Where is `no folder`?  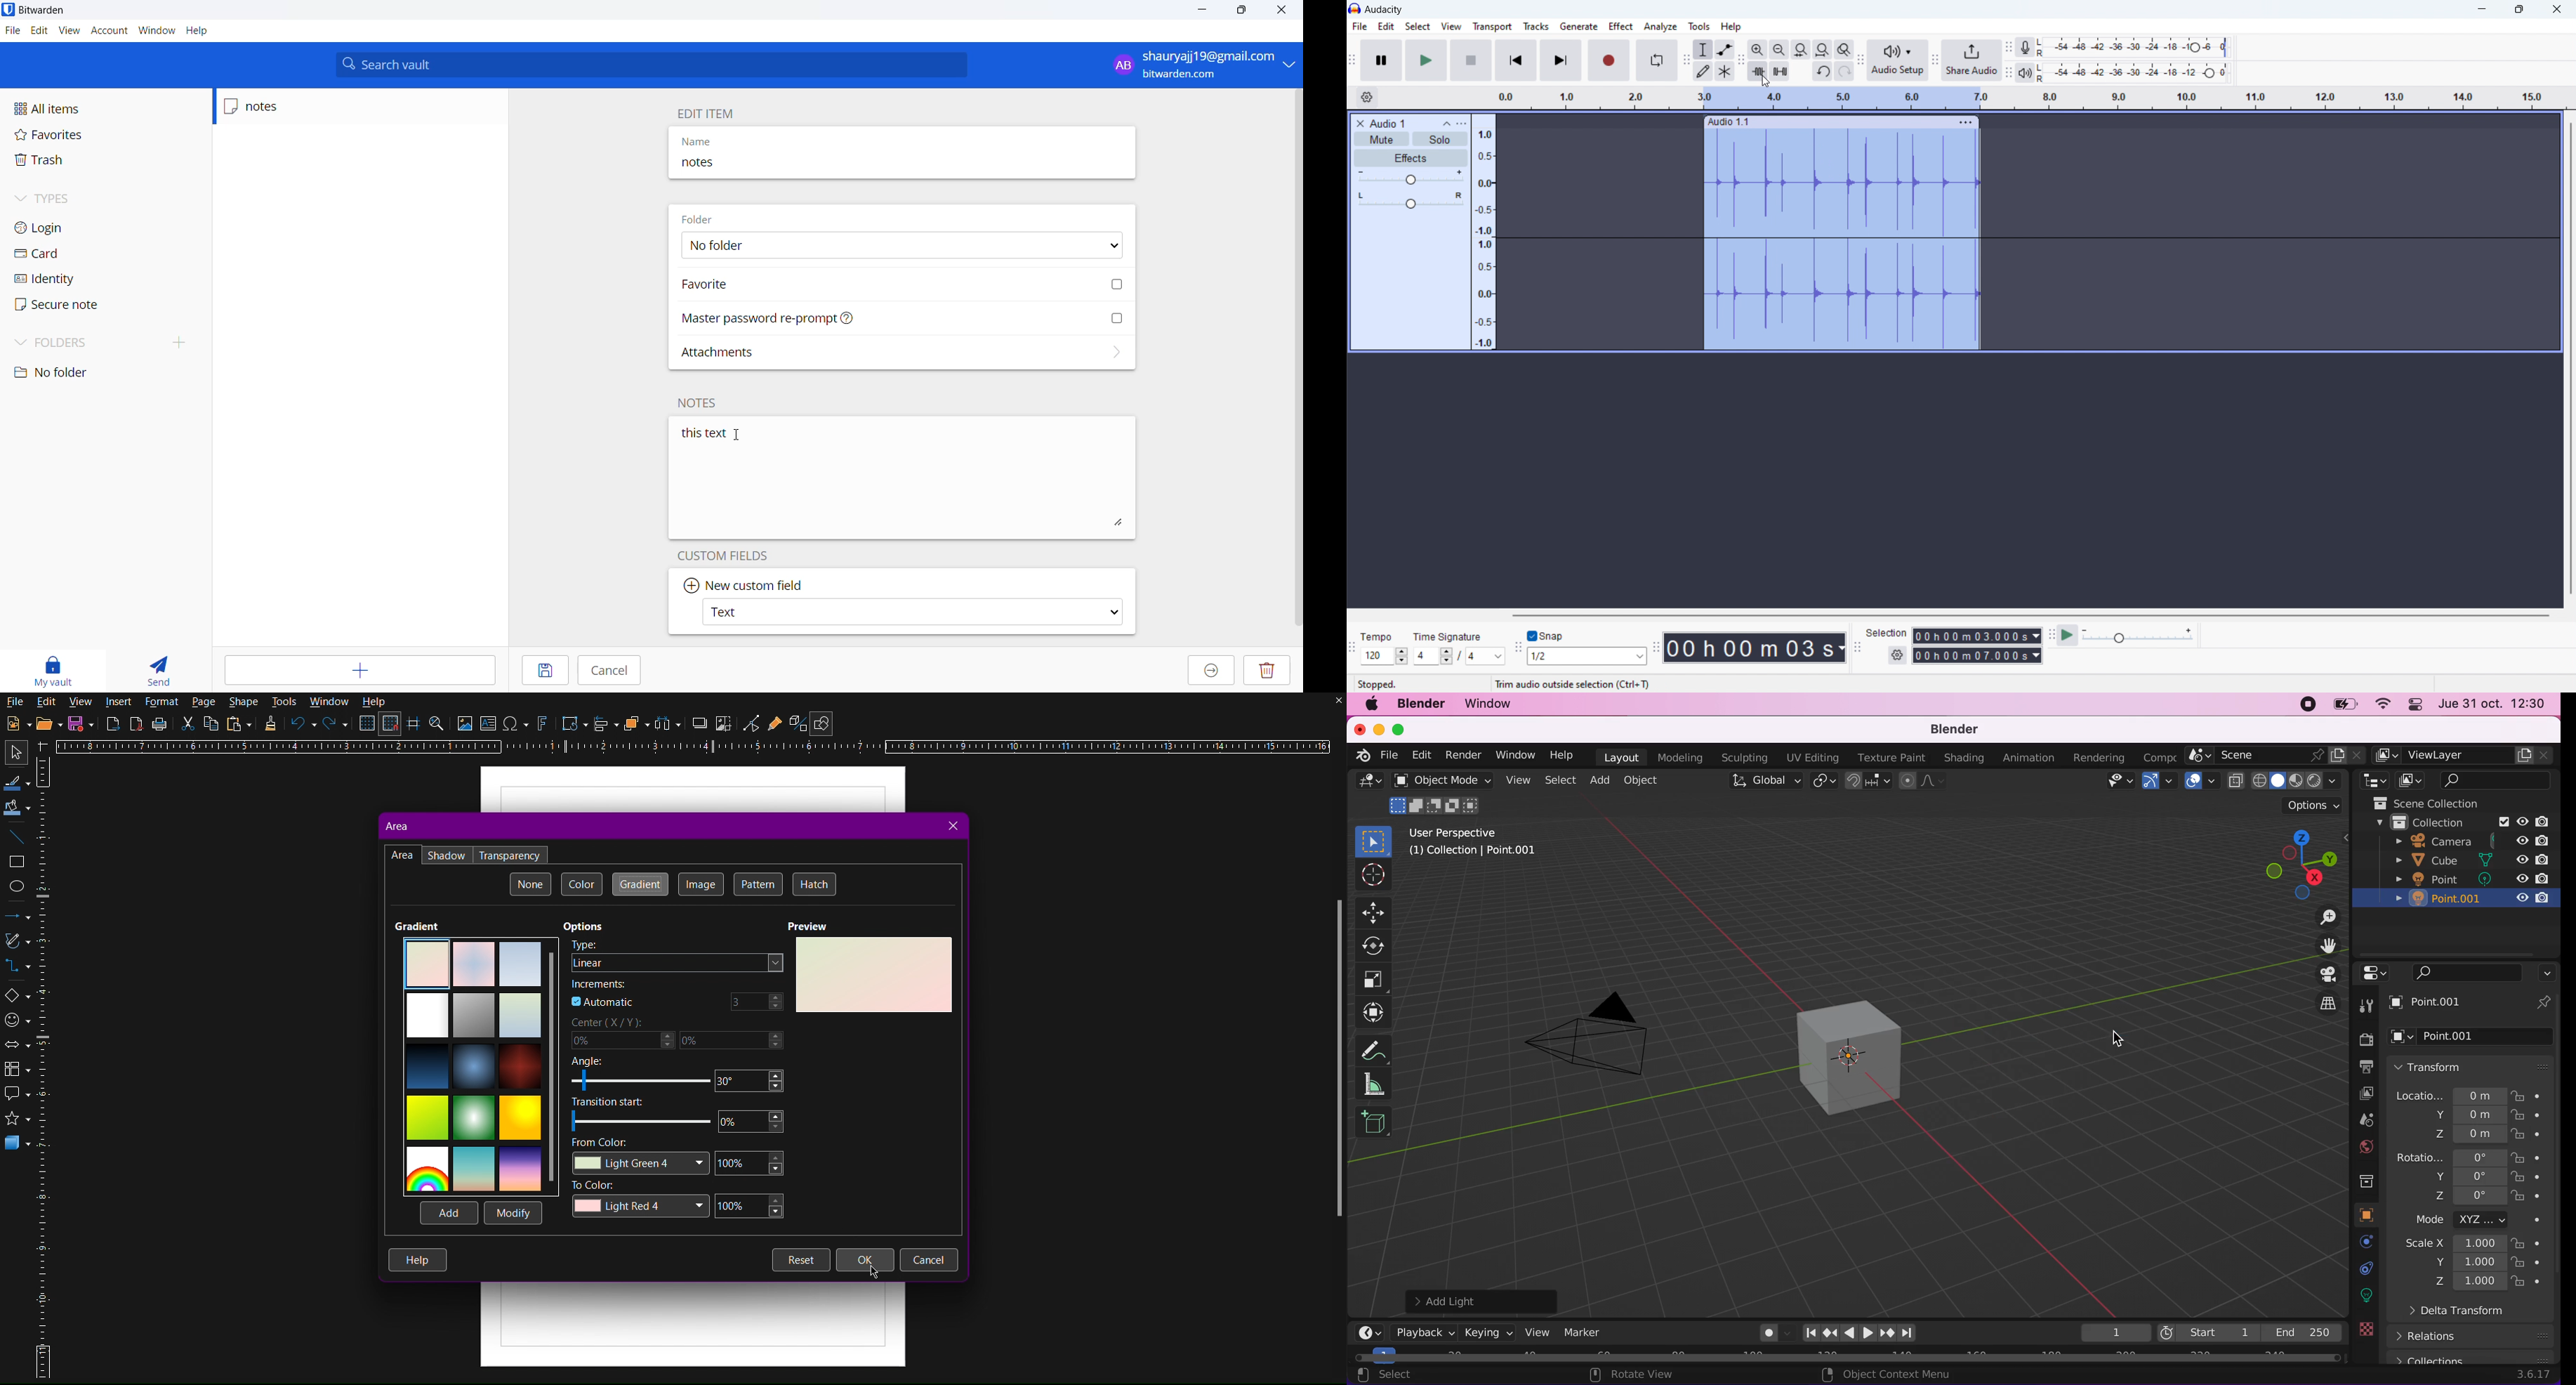
no folder is located at coordinates (66, 373).